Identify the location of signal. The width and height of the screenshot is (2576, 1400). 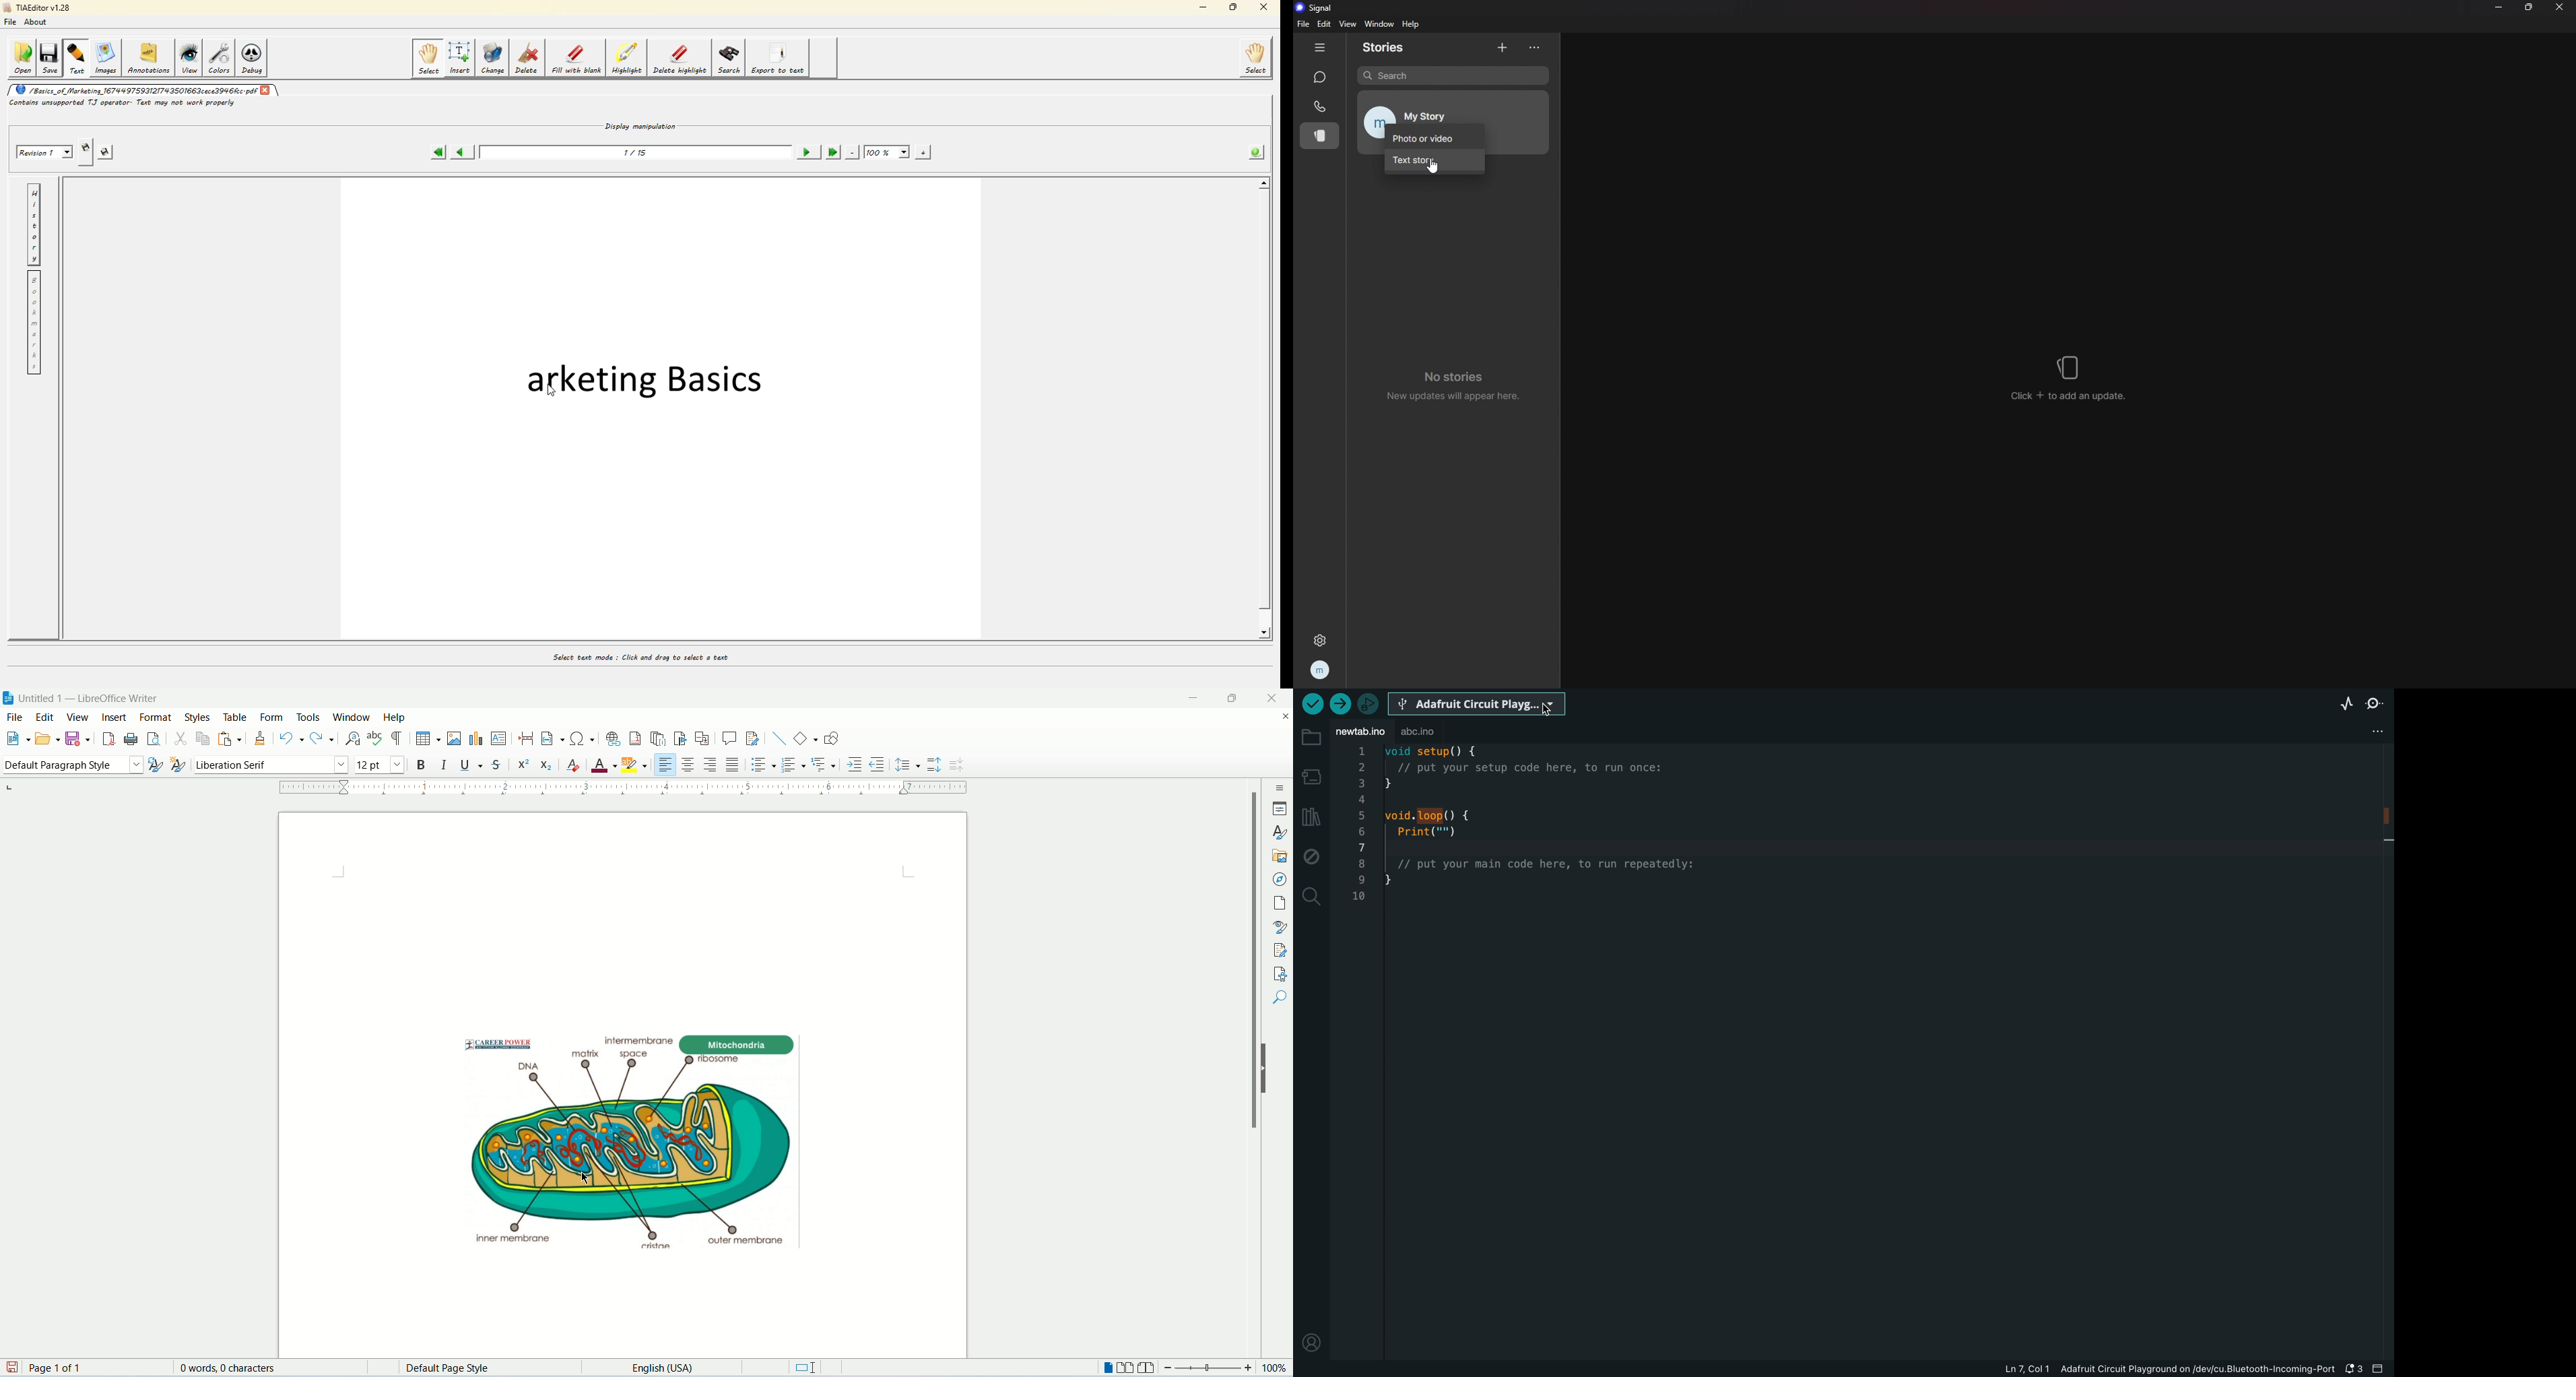
(1318, 7).